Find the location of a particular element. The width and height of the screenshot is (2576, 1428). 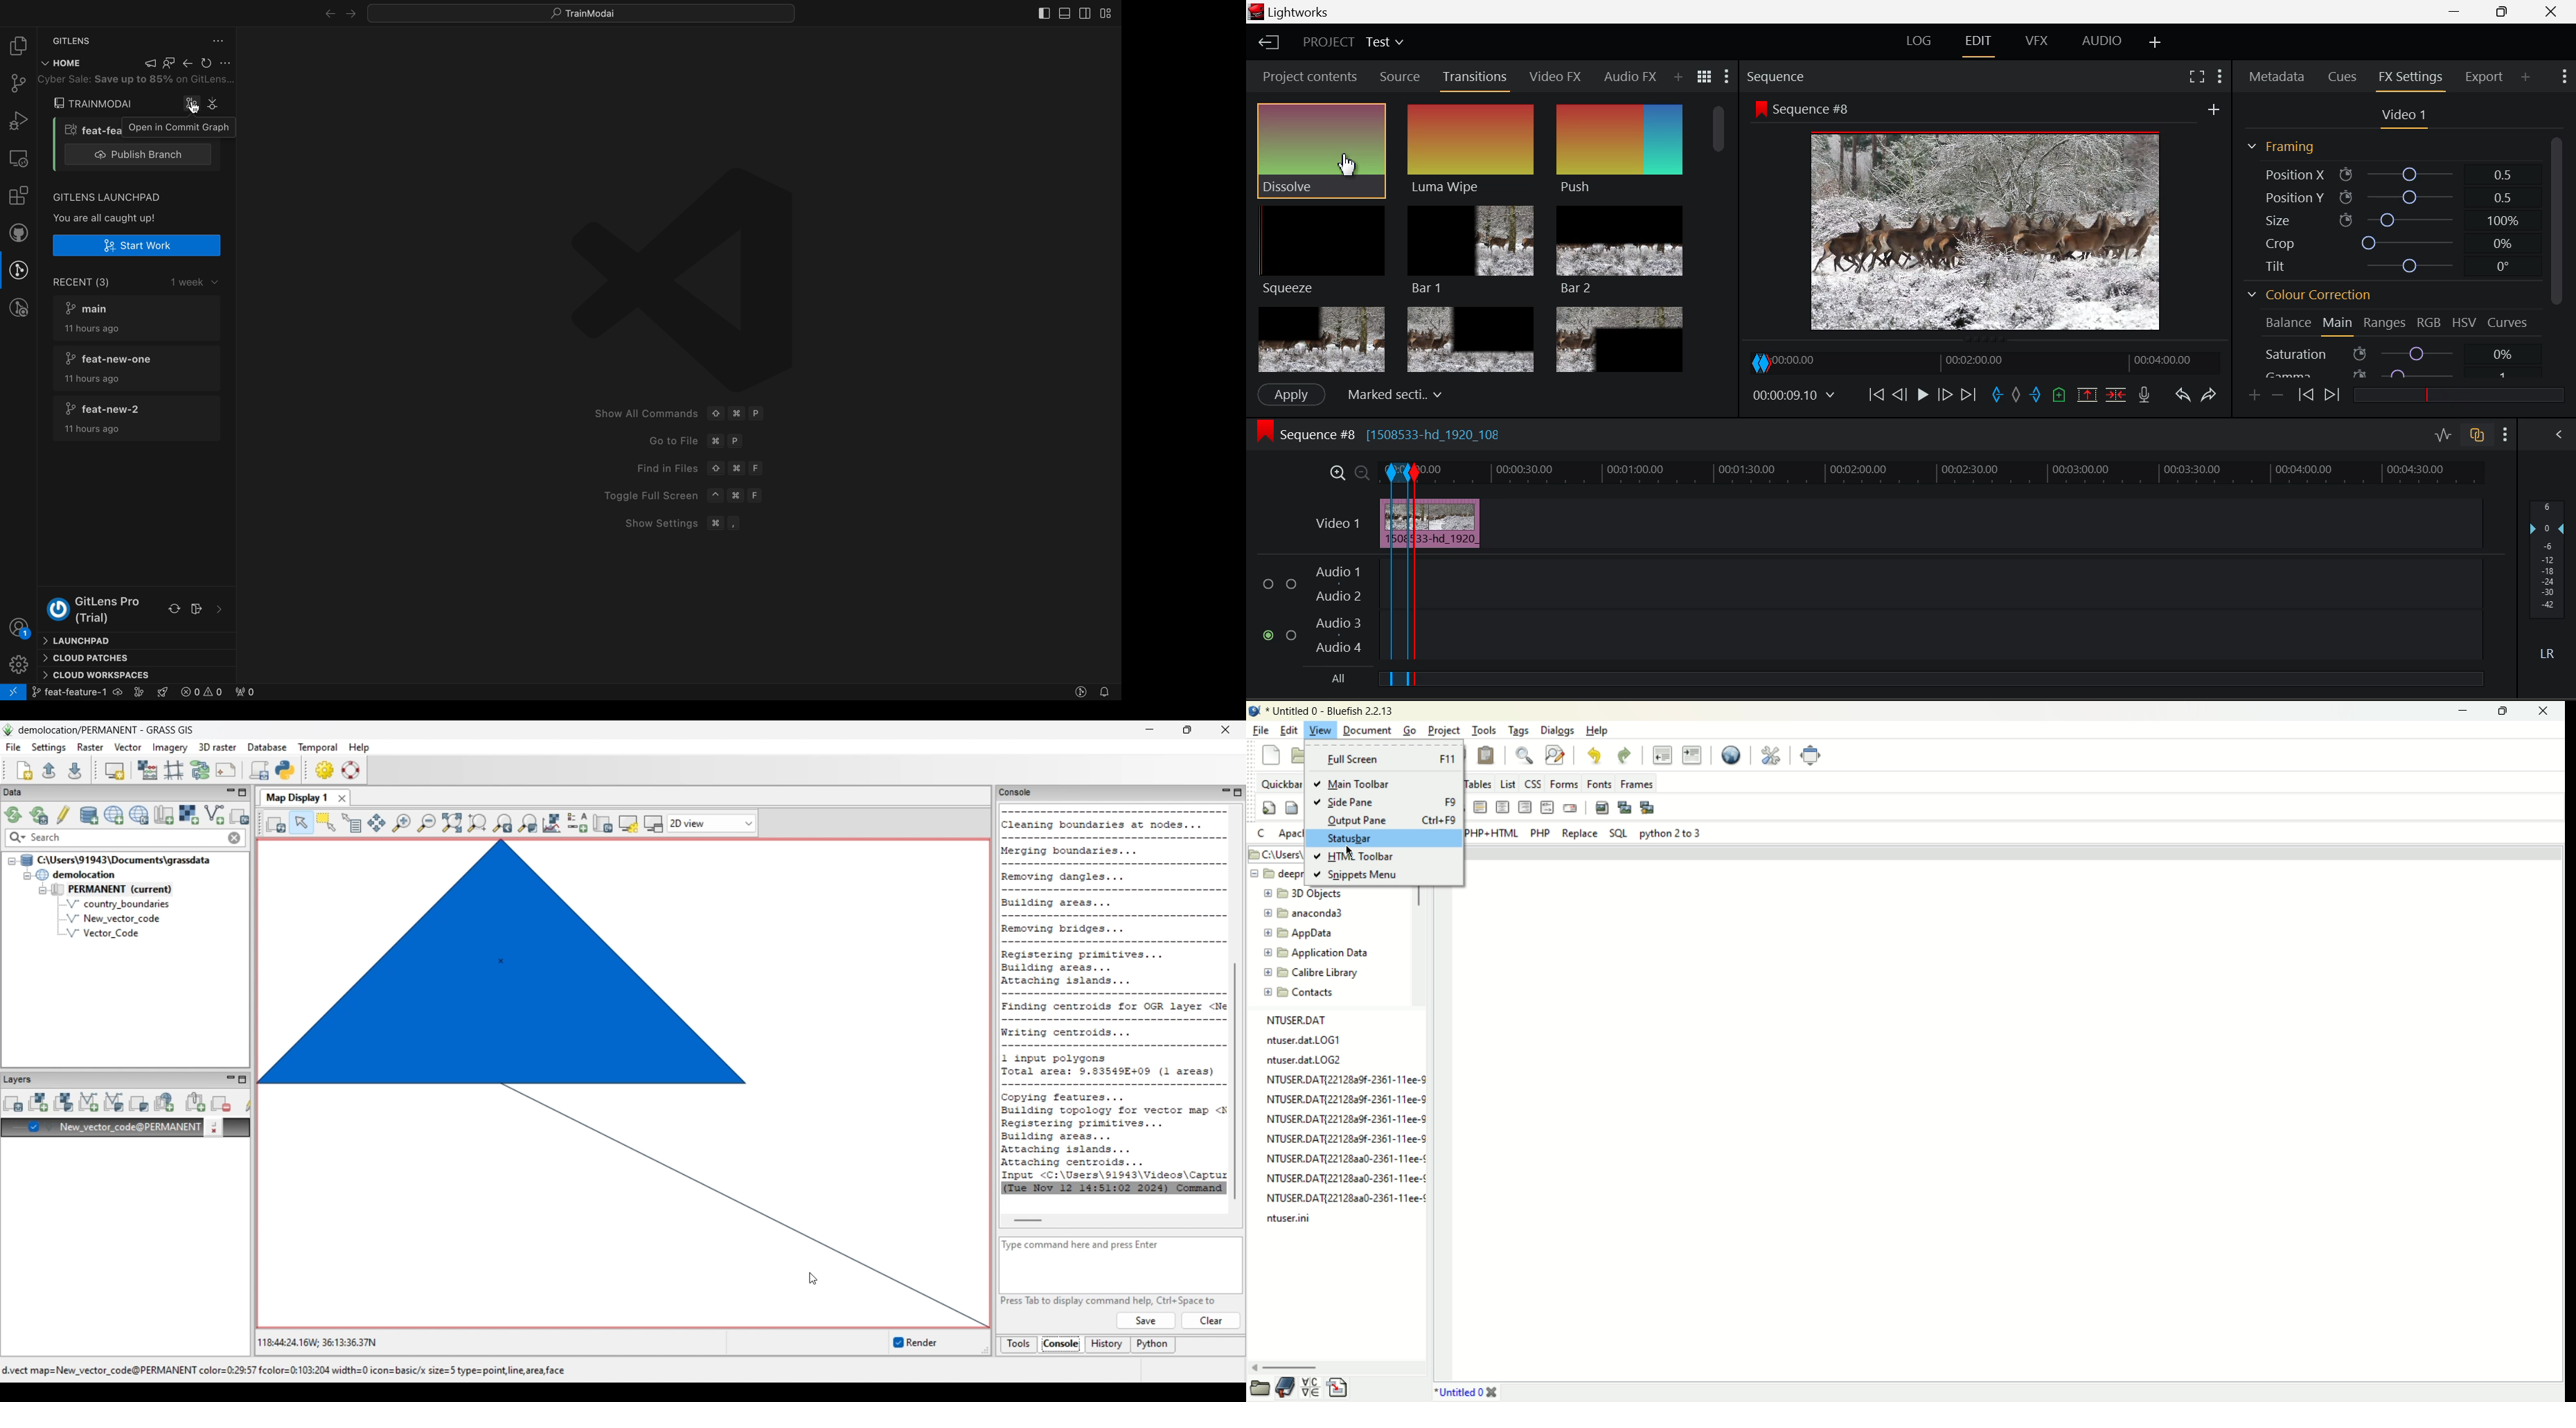

Restore Down is located at coordinates (2459, 12).